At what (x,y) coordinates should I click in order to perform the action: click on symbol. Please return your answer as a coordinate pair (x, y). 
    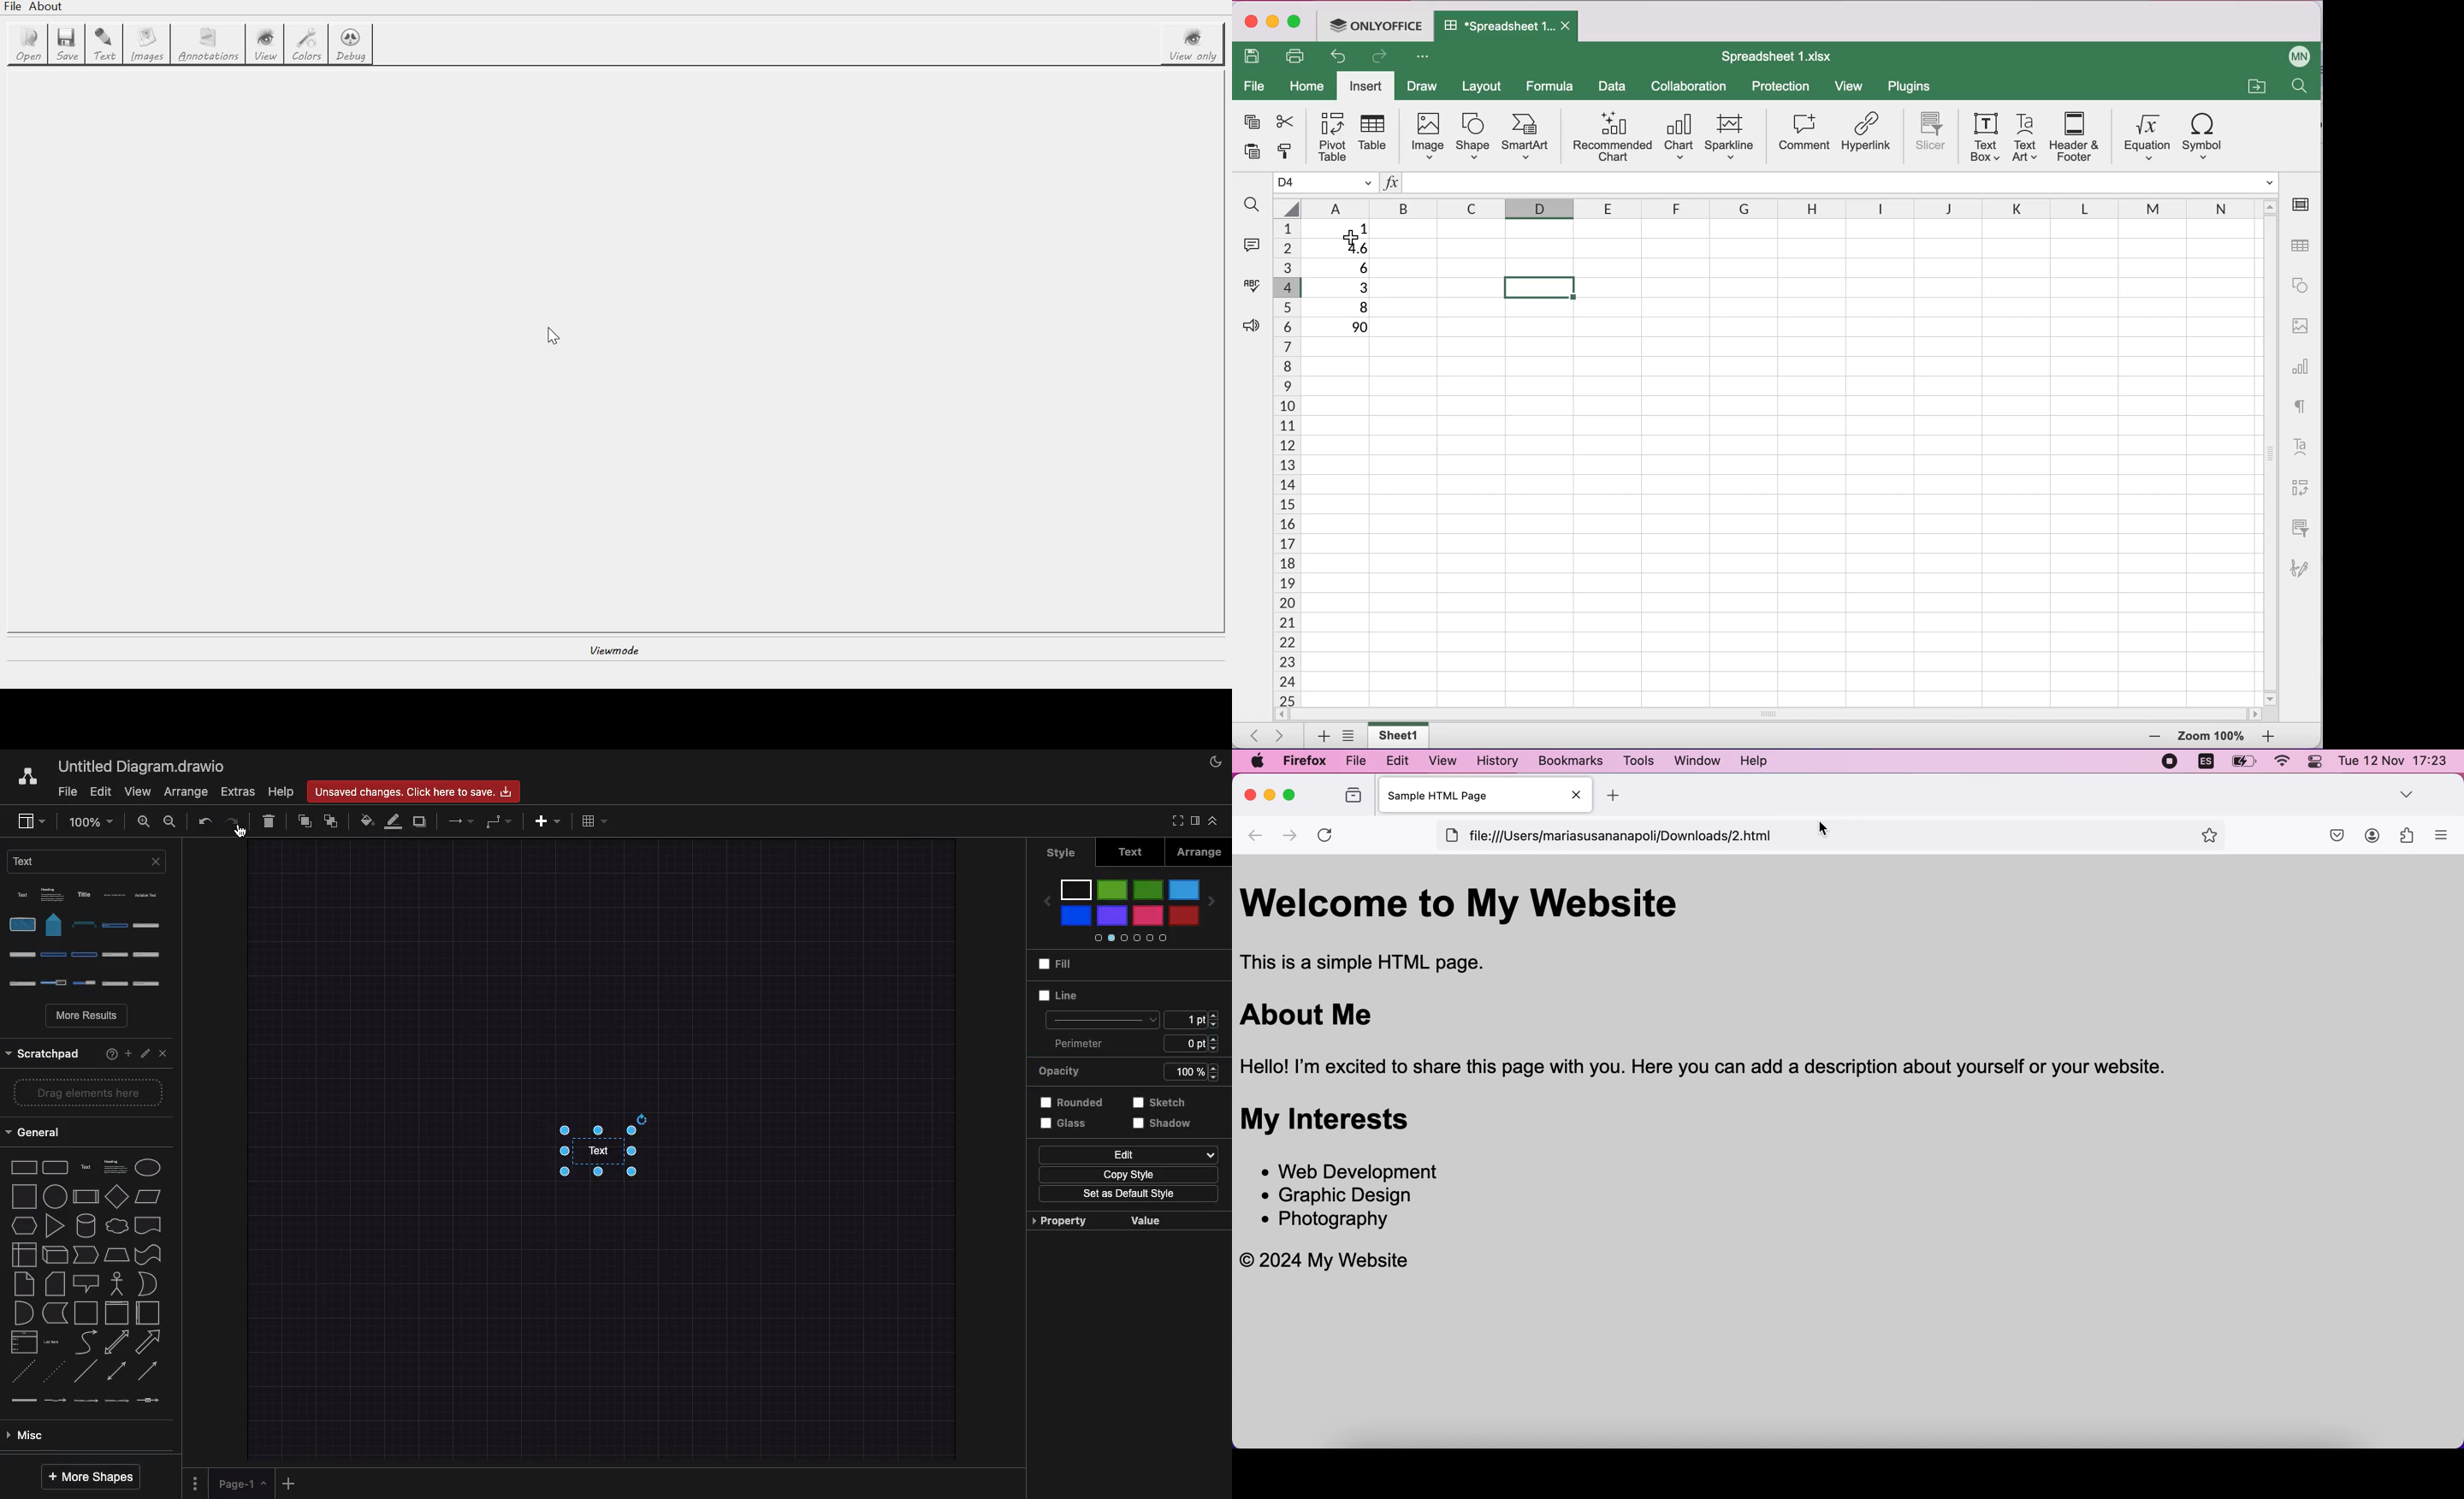
    Looking at the image, I should click on (2206, 136).